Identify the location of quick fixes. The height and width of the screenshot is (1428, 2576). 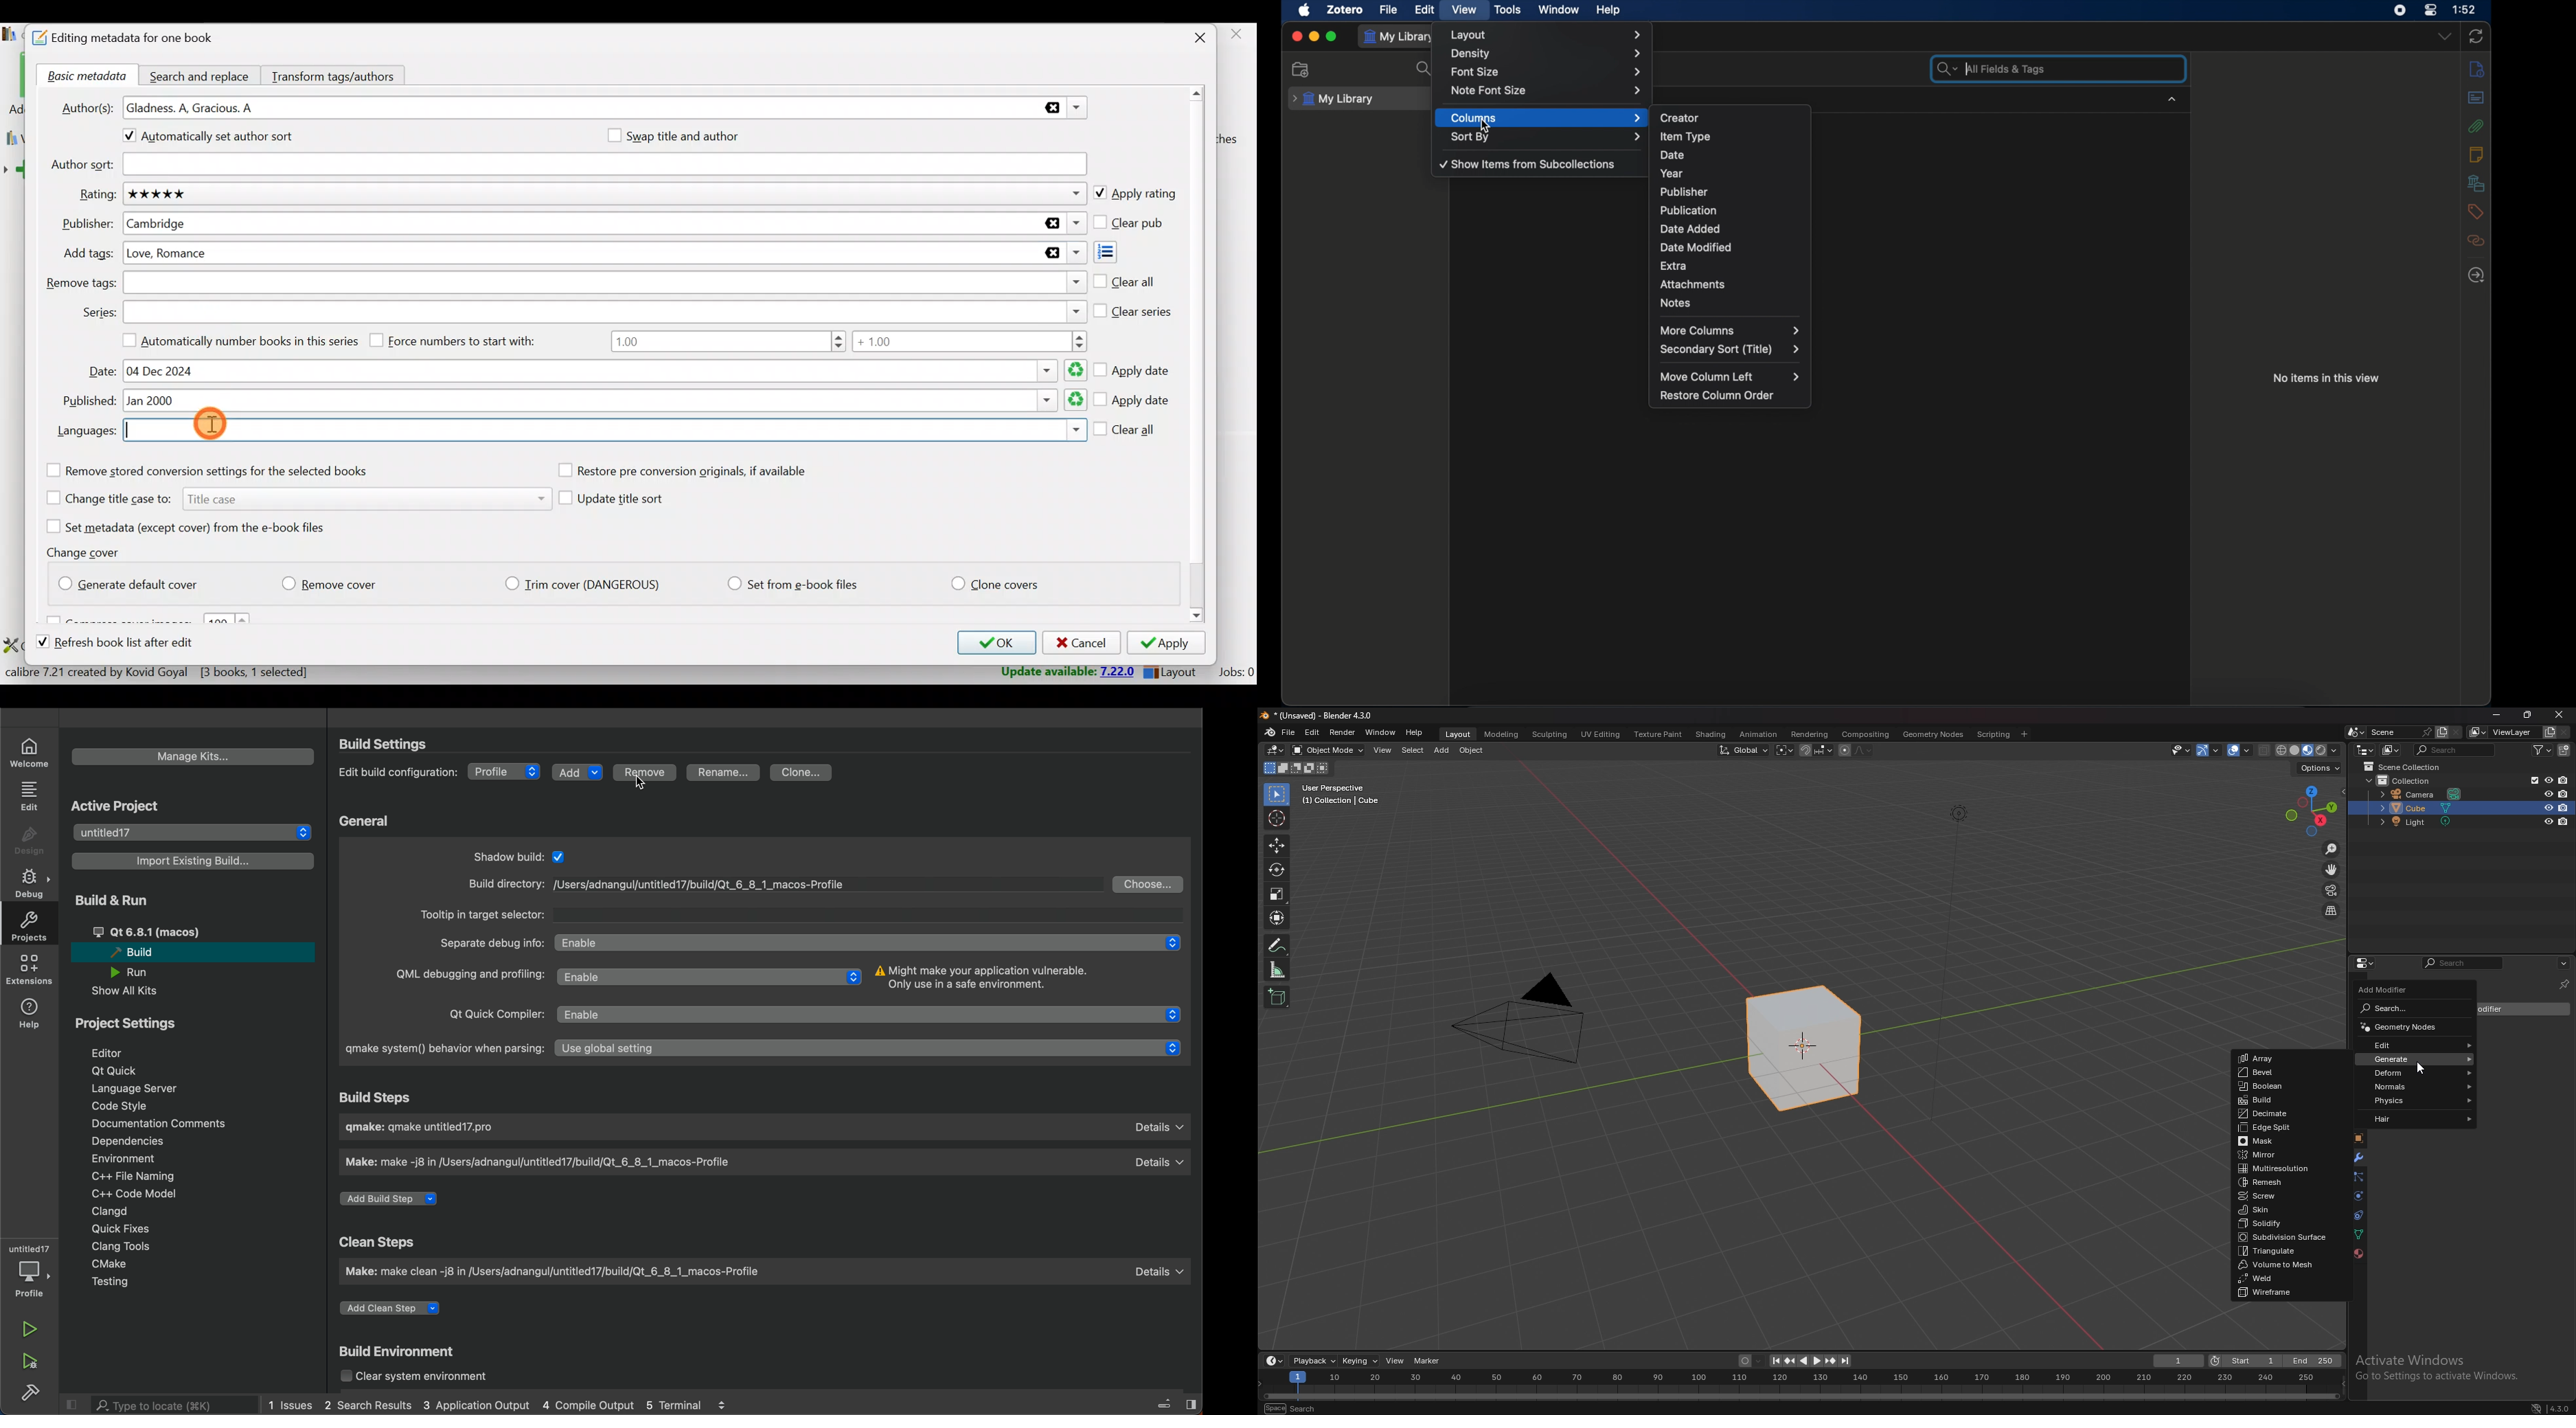
(127, 1227).